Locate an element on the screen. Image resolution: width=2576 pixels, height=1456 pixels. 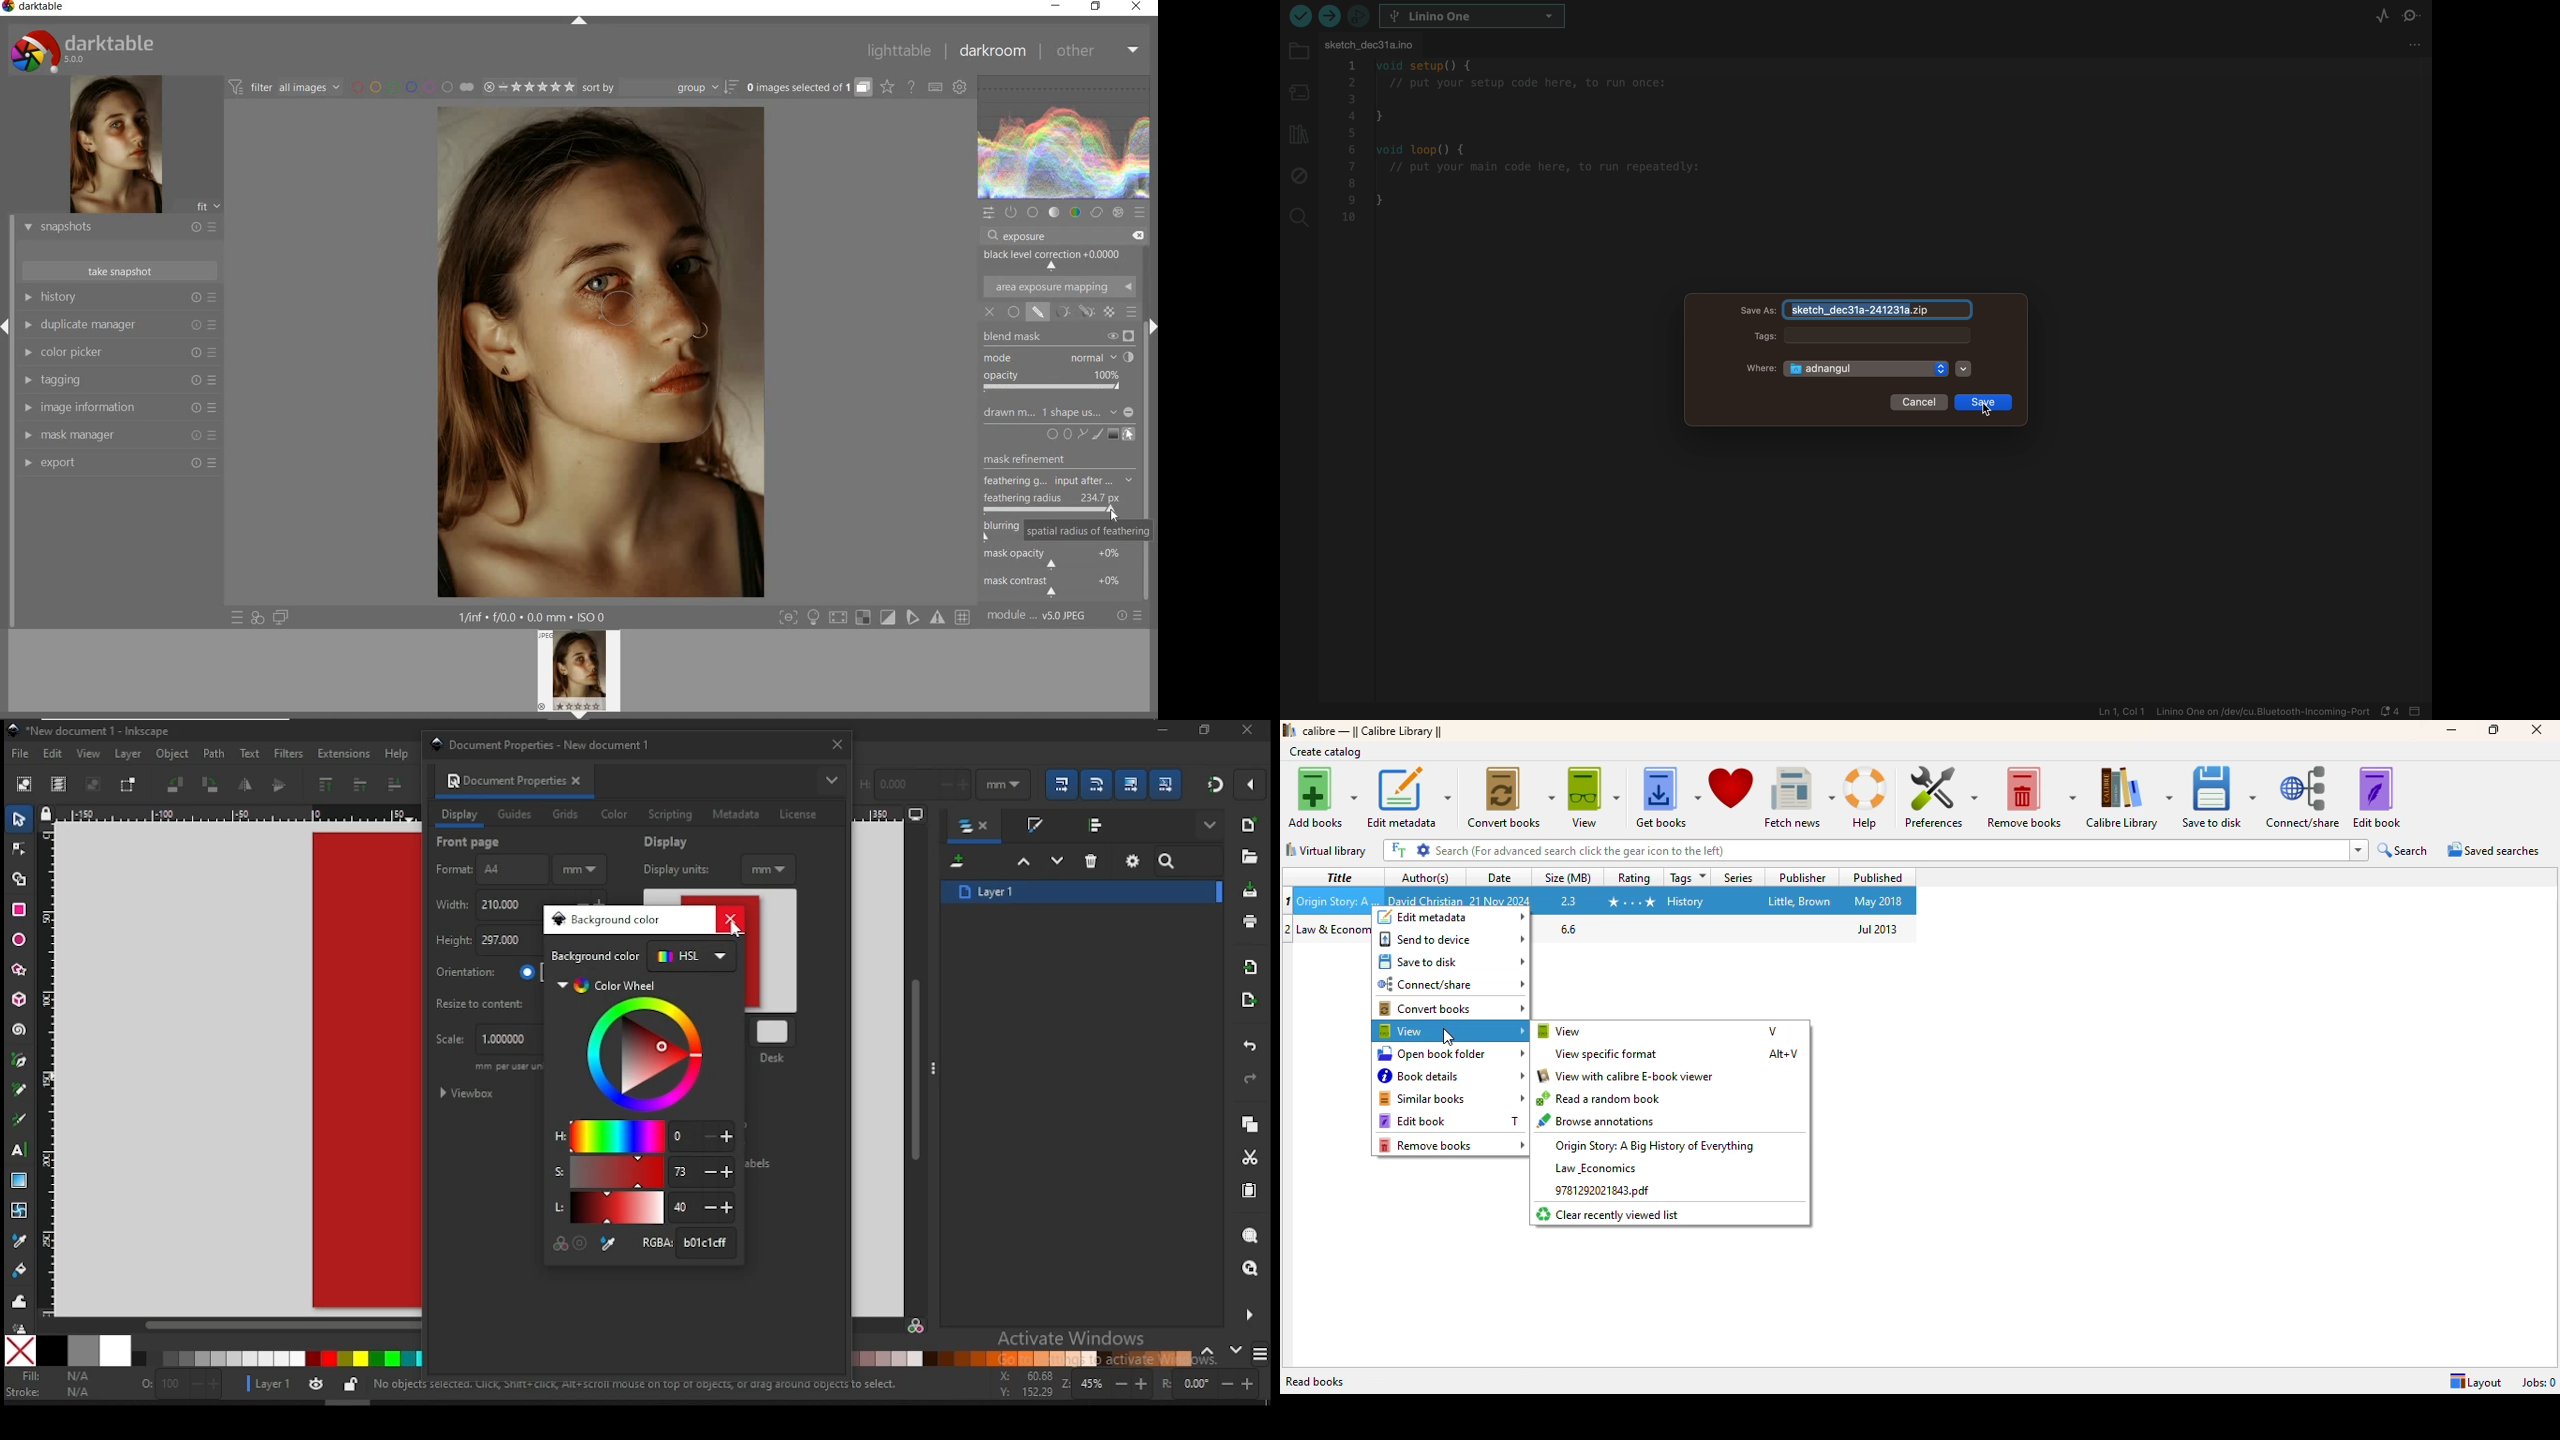
history is located at coordinates (118, 299).